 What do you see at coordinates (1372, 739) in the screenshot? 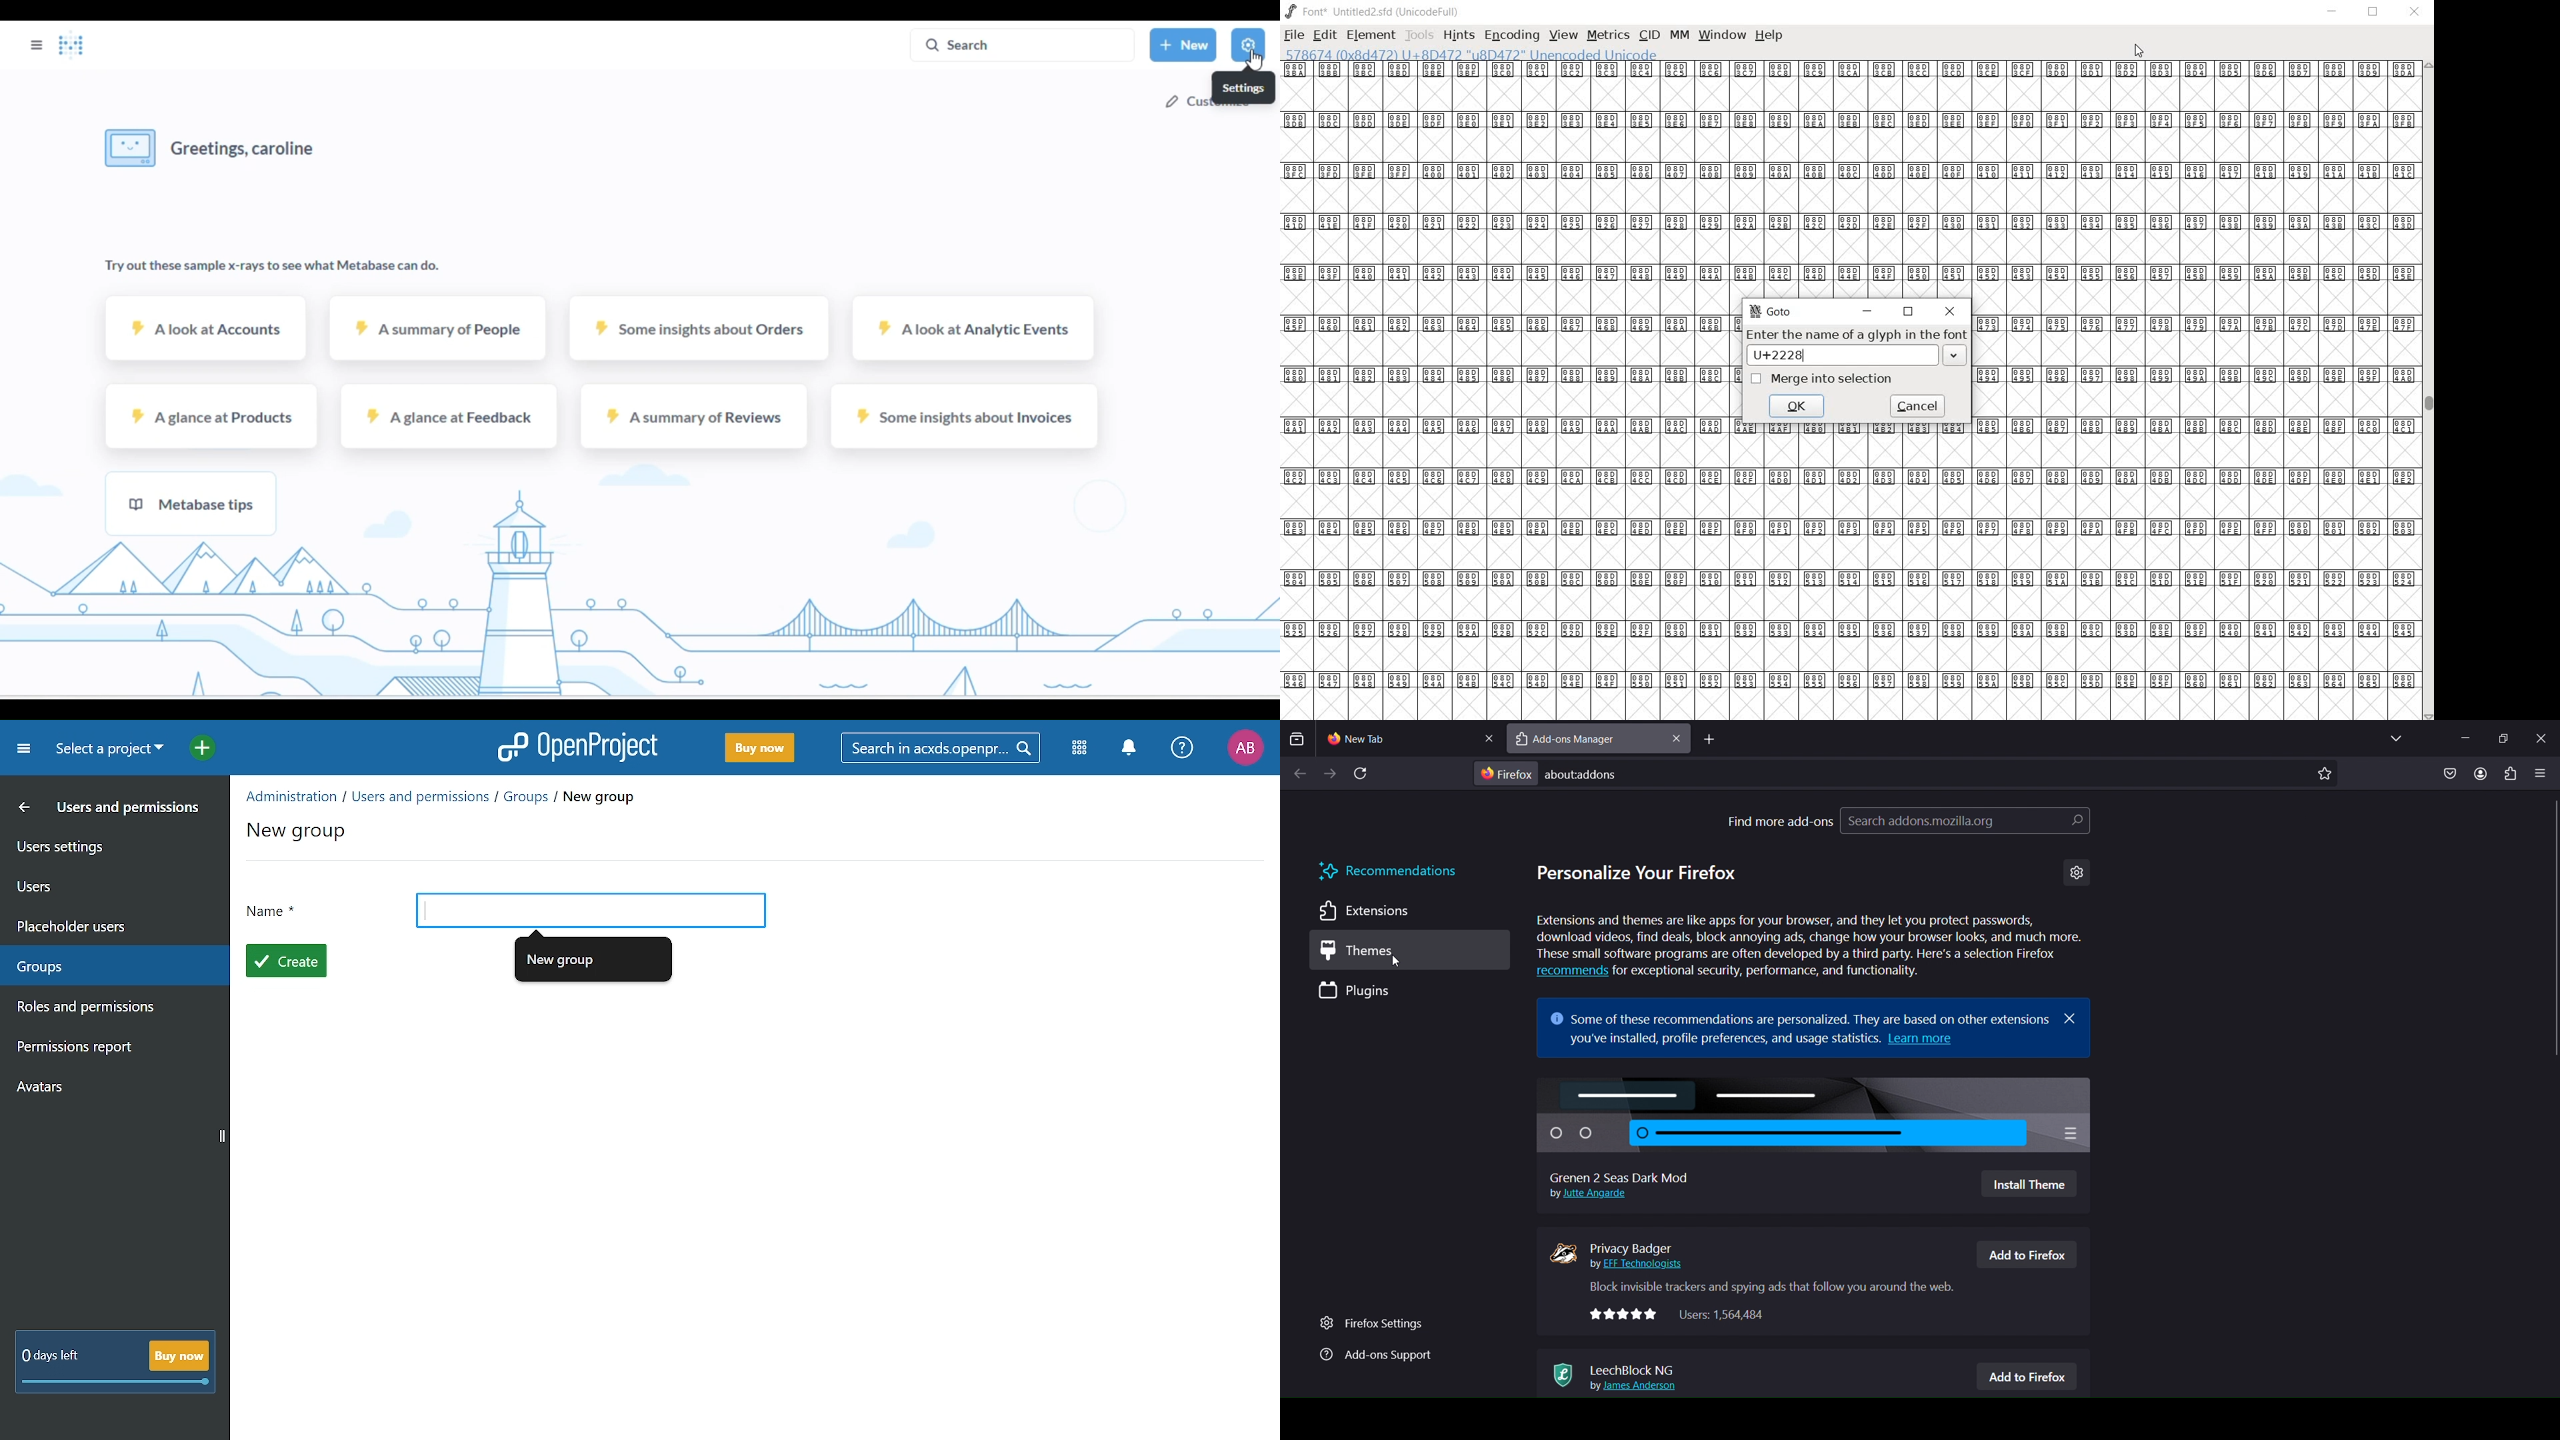
I see `current tab` at bounding box center [1372, 739].